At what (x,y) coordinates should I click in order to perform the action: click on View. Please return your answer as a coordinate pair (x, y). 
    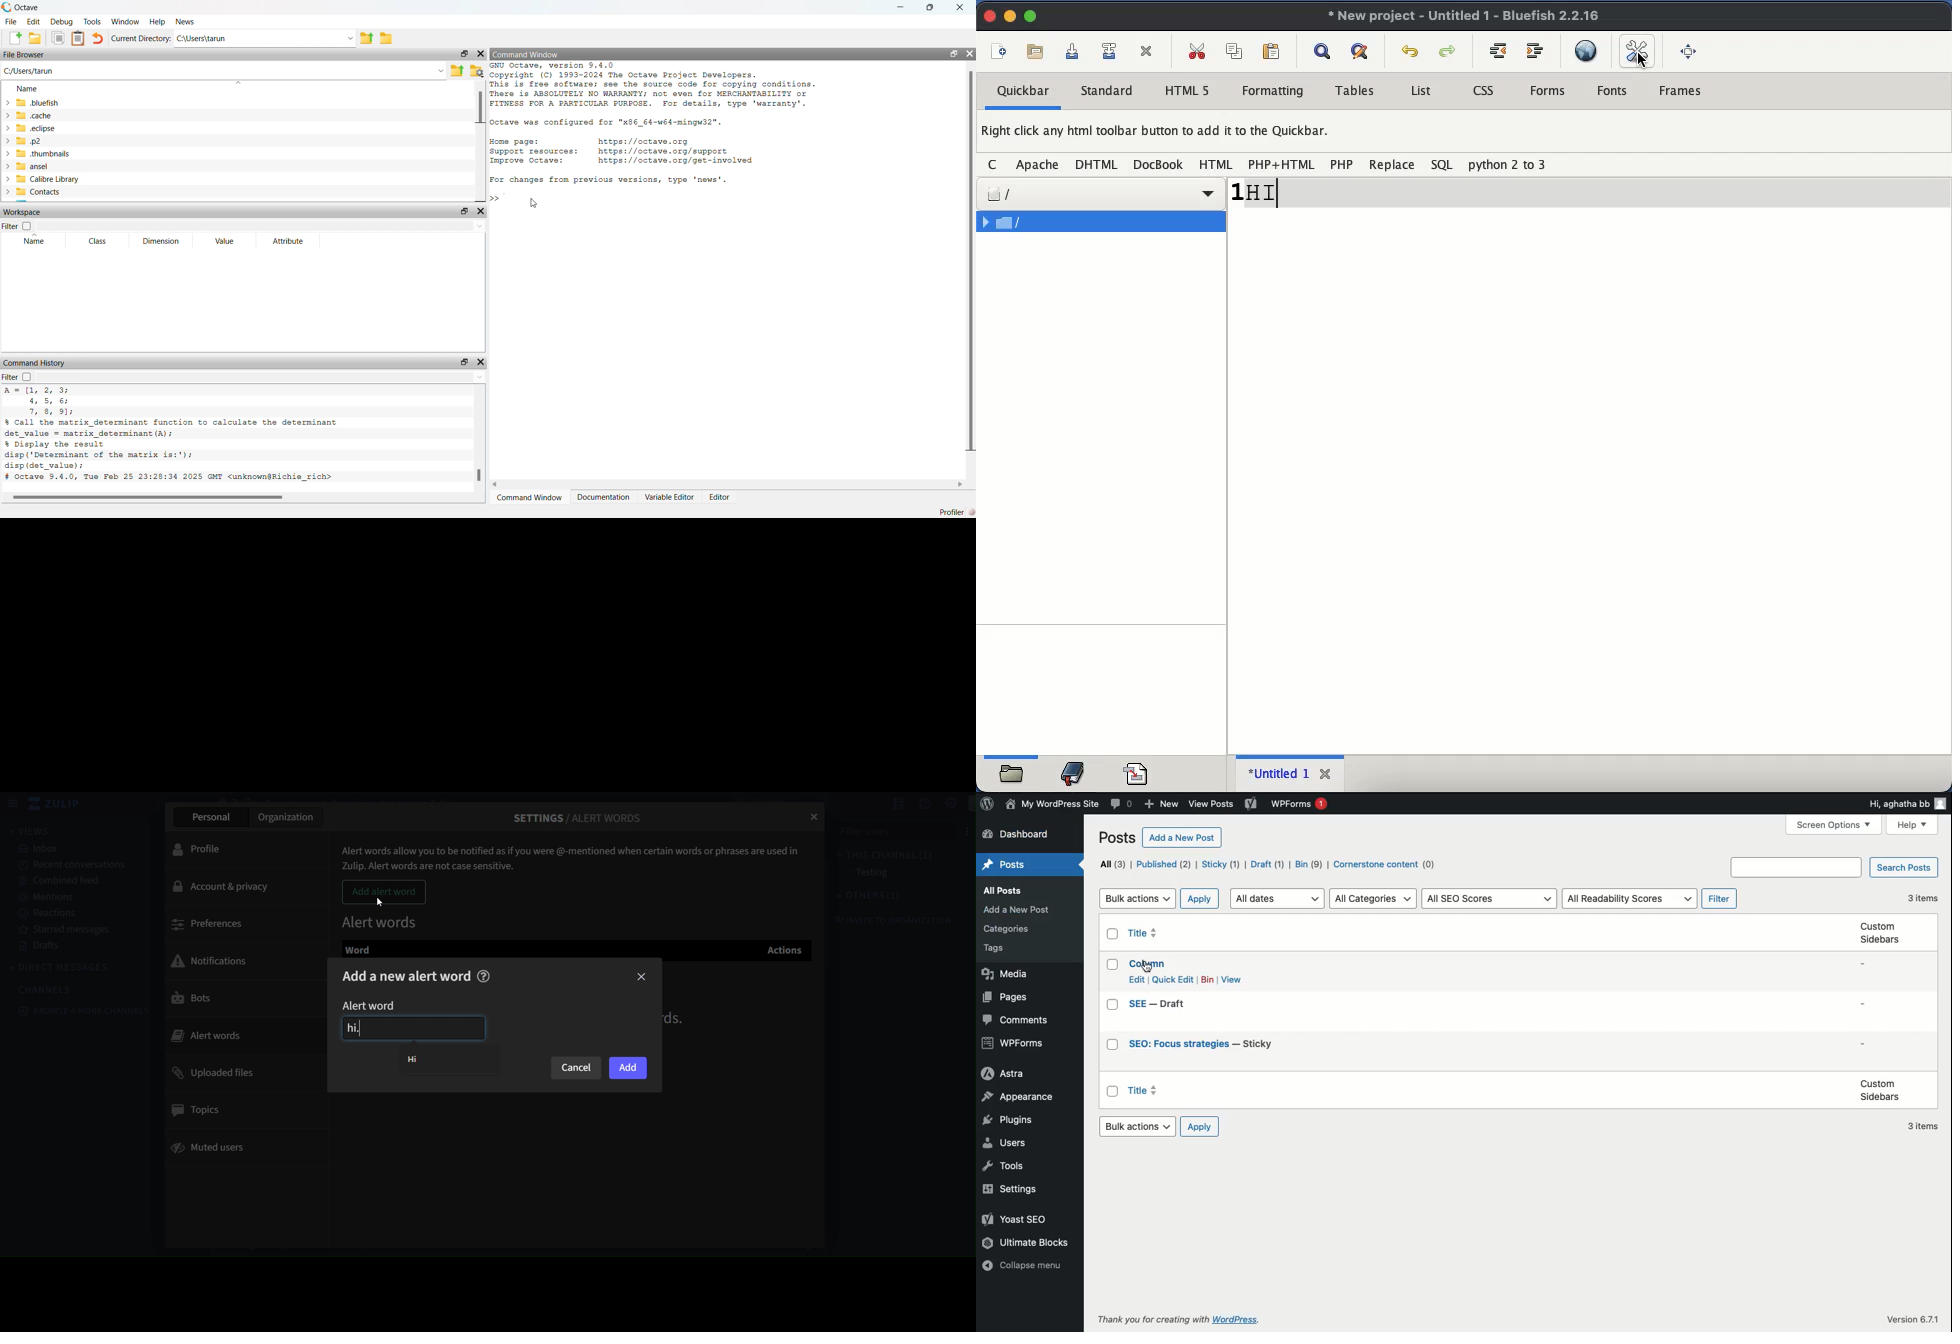
    Looking at the image, I should click on (1233, 979).